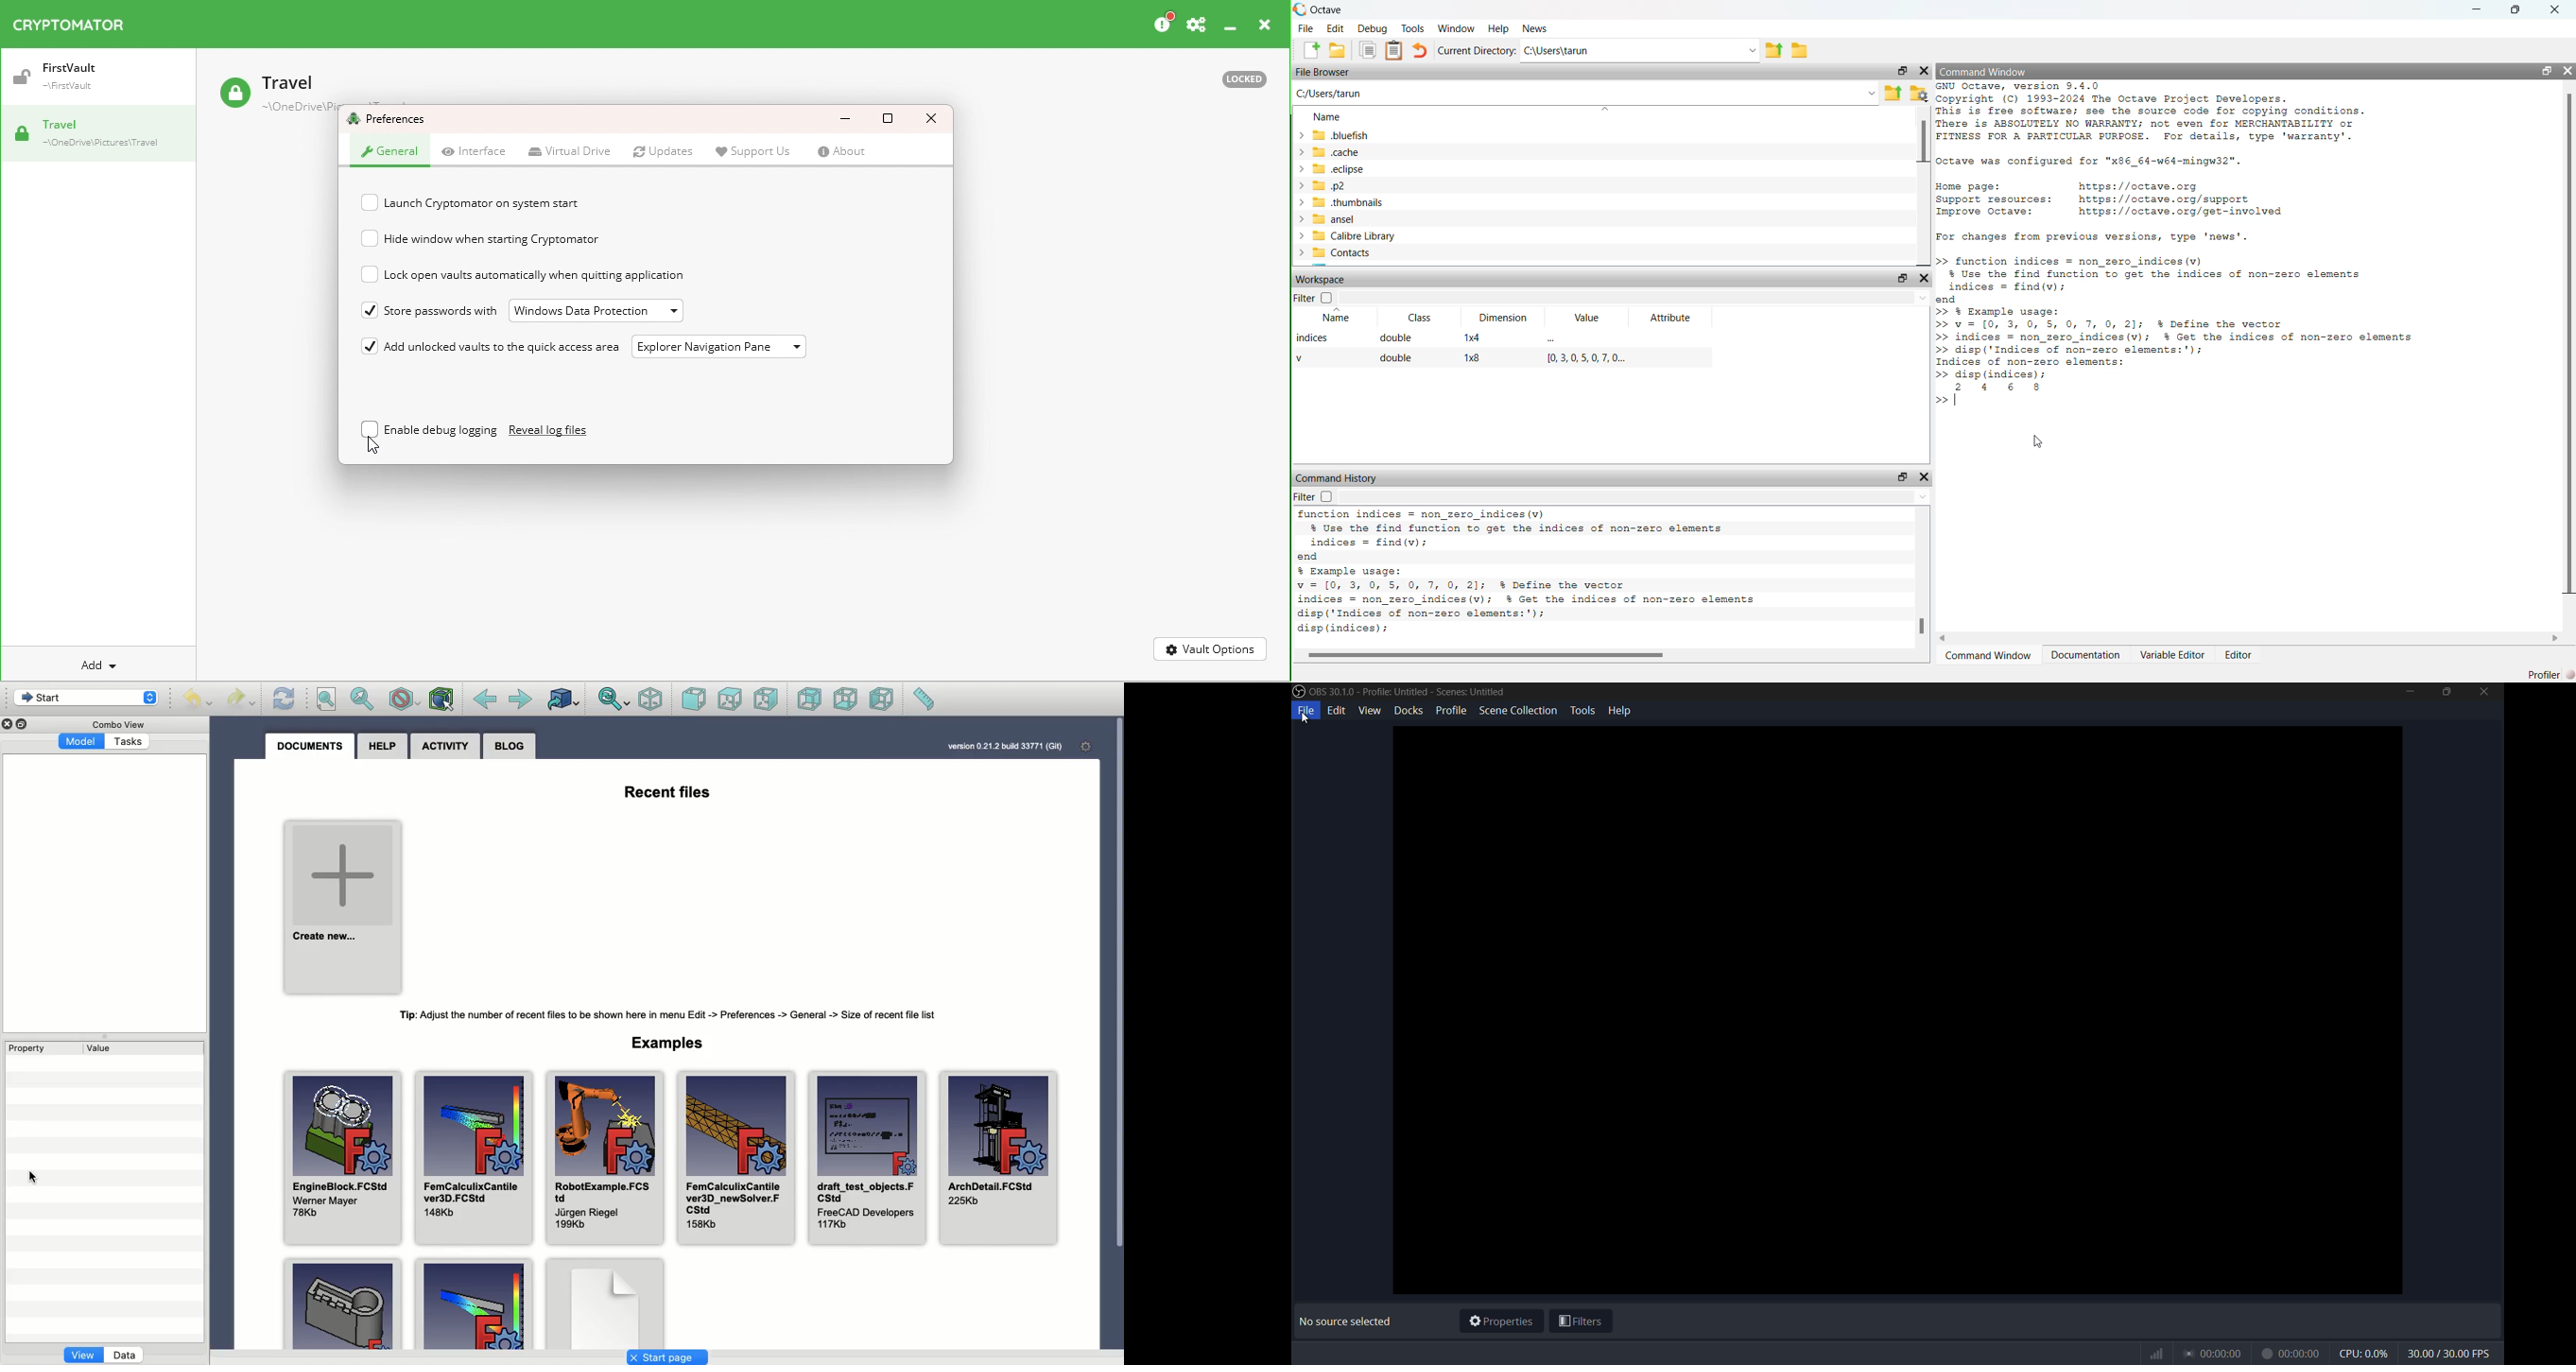 The image size is (2576, 1372). Describe the element at coordinates (1924, 73) in the screenshot. I see `close` at that location.